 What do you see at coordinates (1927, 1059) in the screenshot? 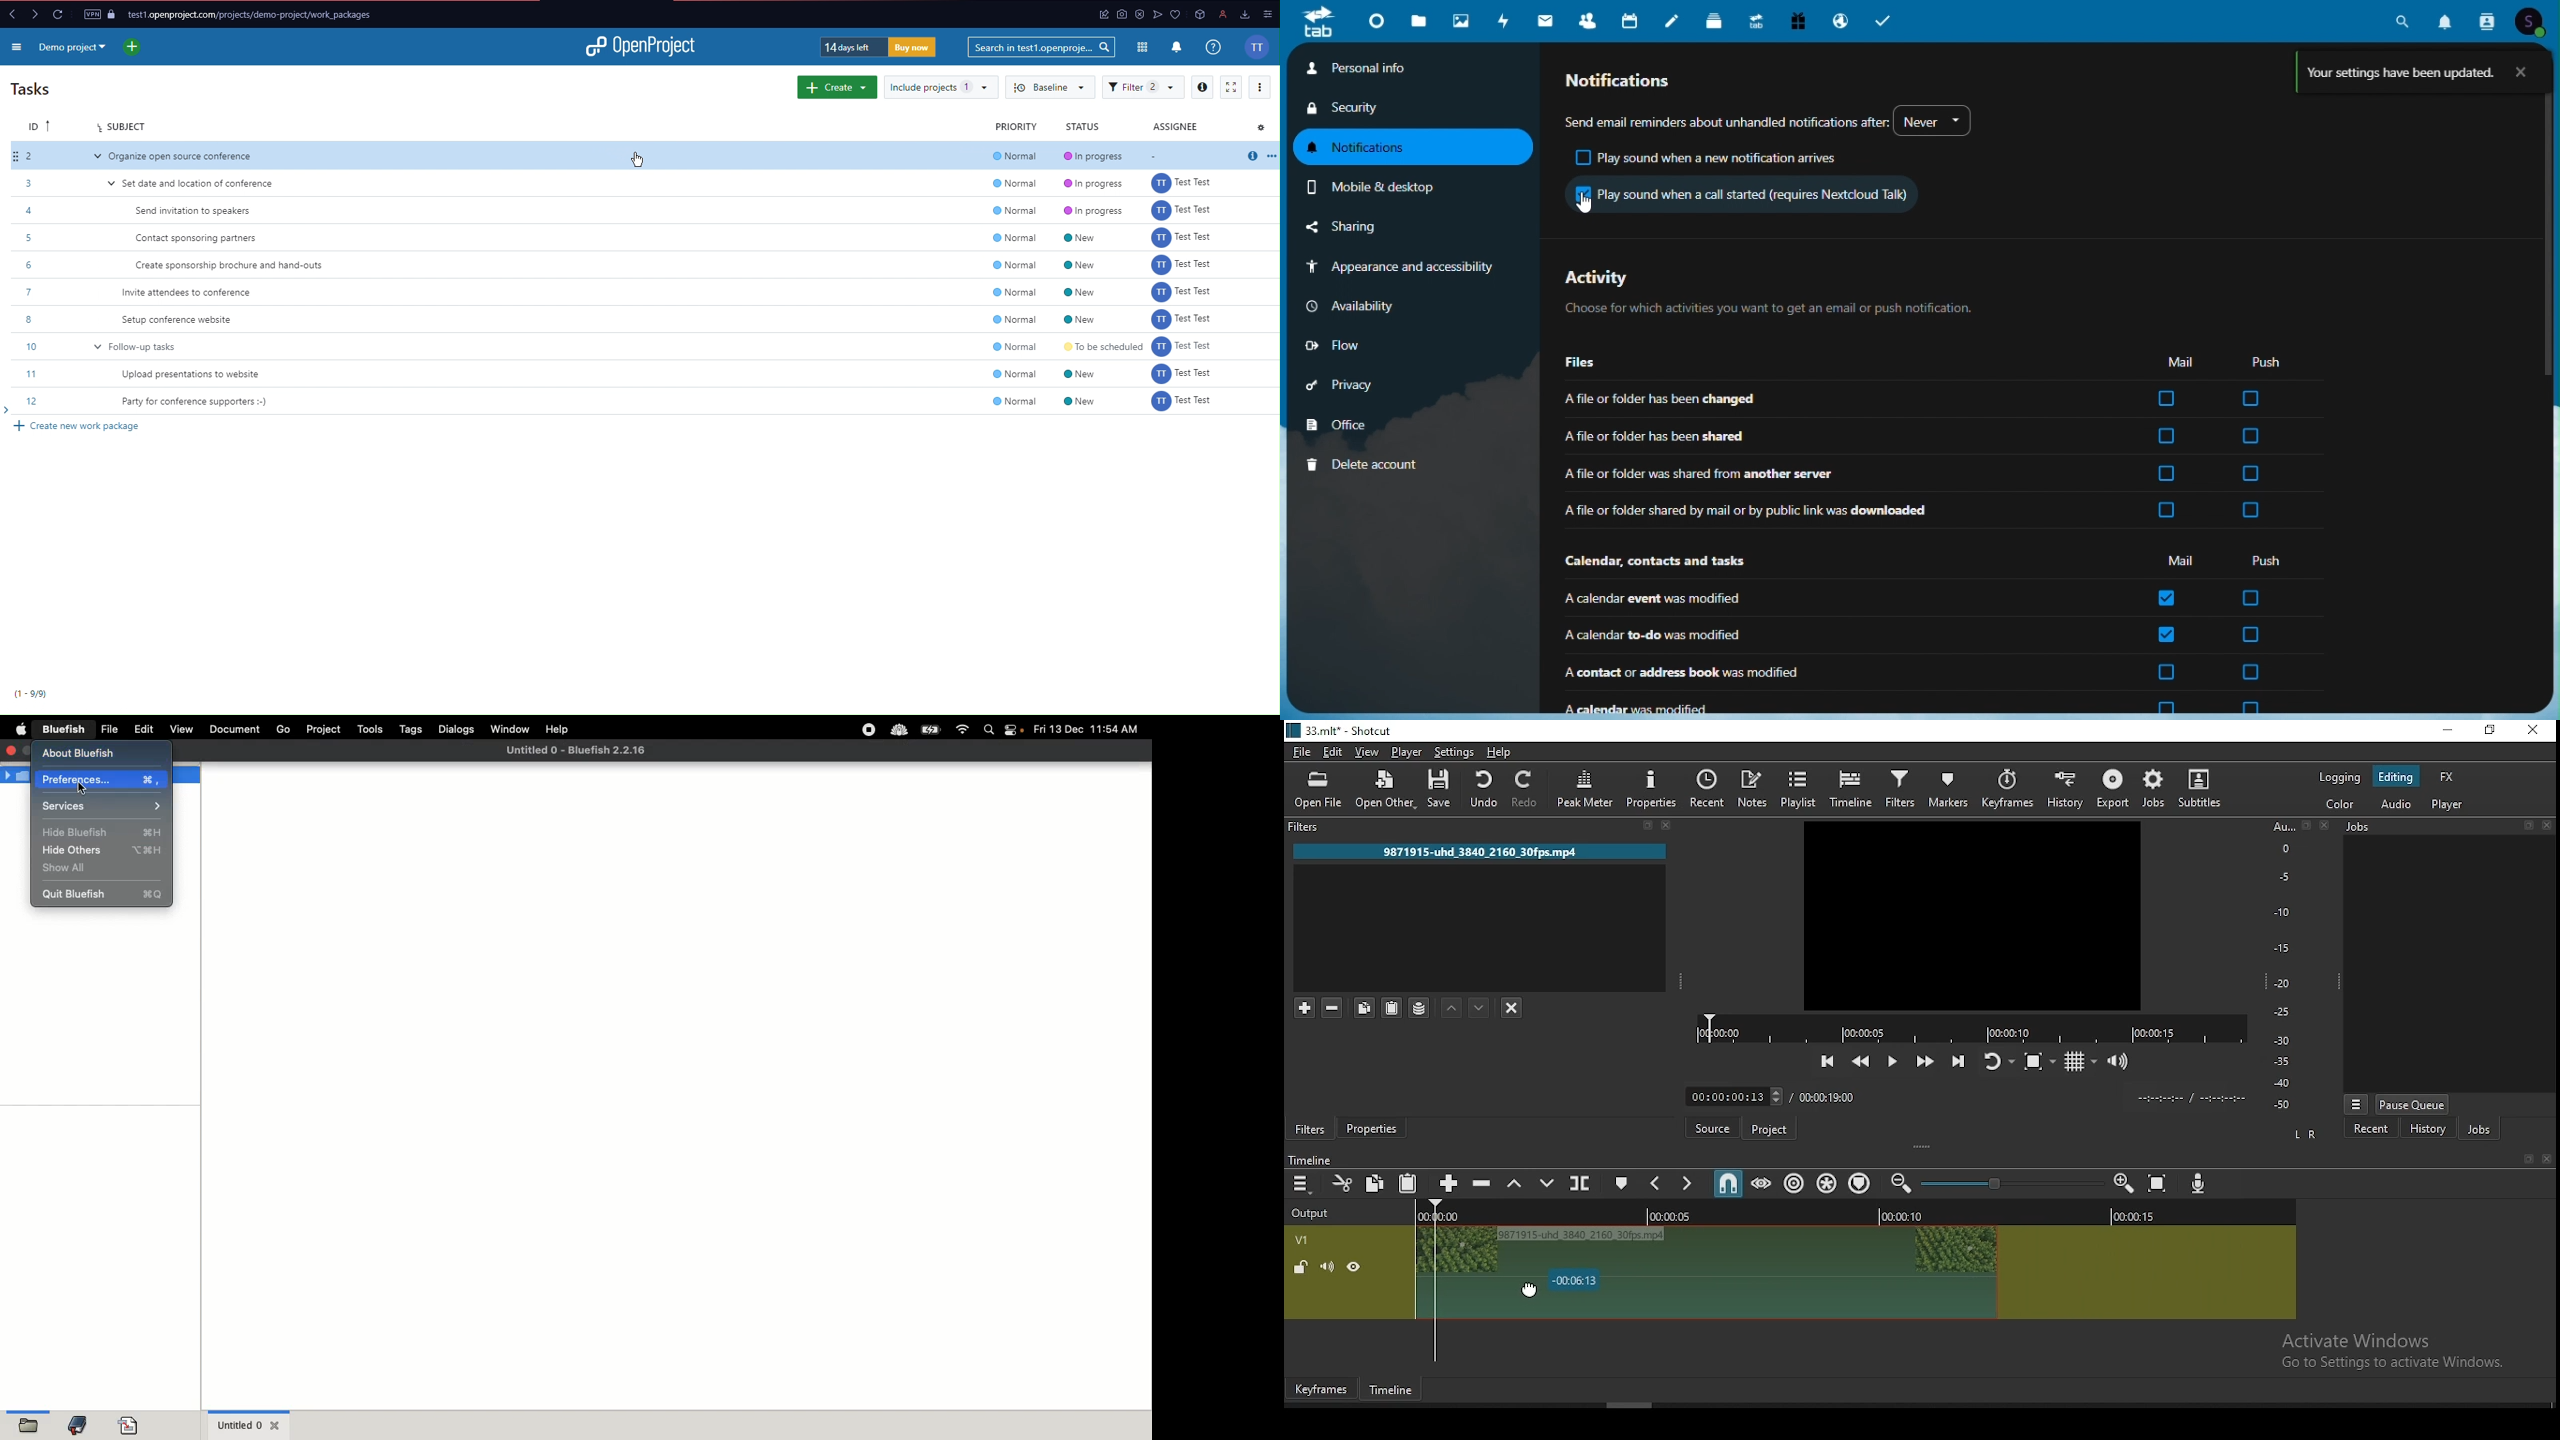
I see `play quickly forward` at bounding box center [1927, 1059].